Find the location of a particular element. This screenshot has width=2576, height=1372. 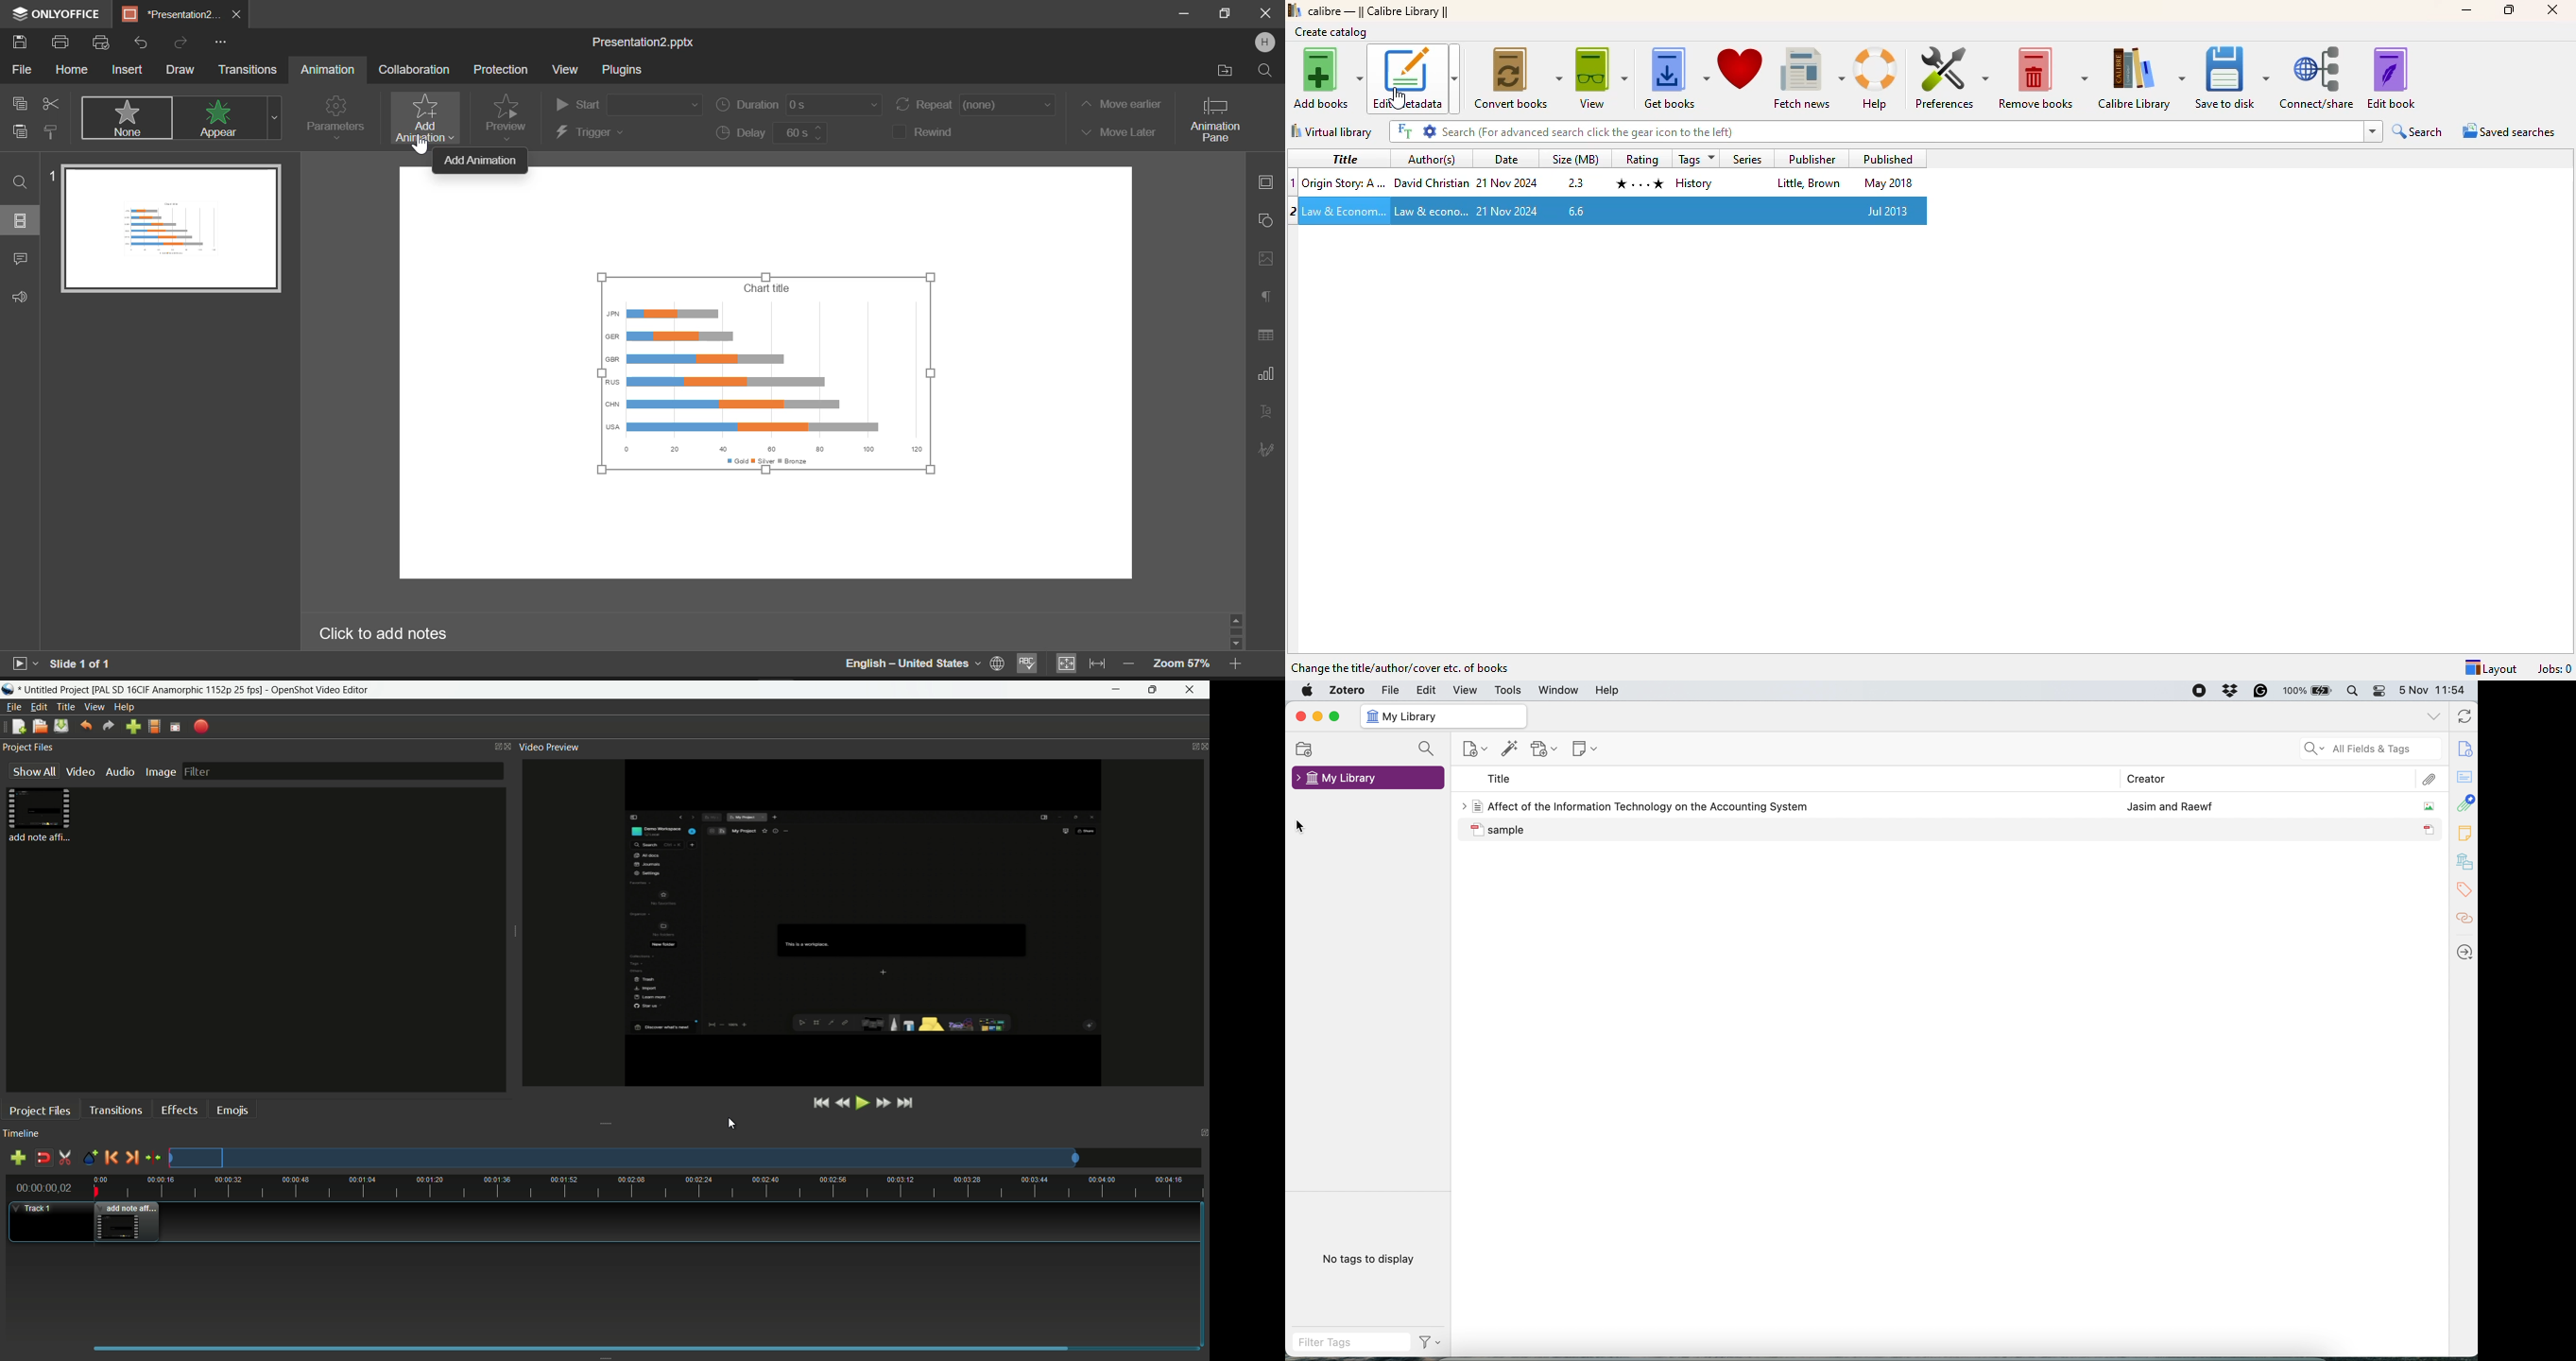

Scroll Bar is located at coordinates (1238, 631).